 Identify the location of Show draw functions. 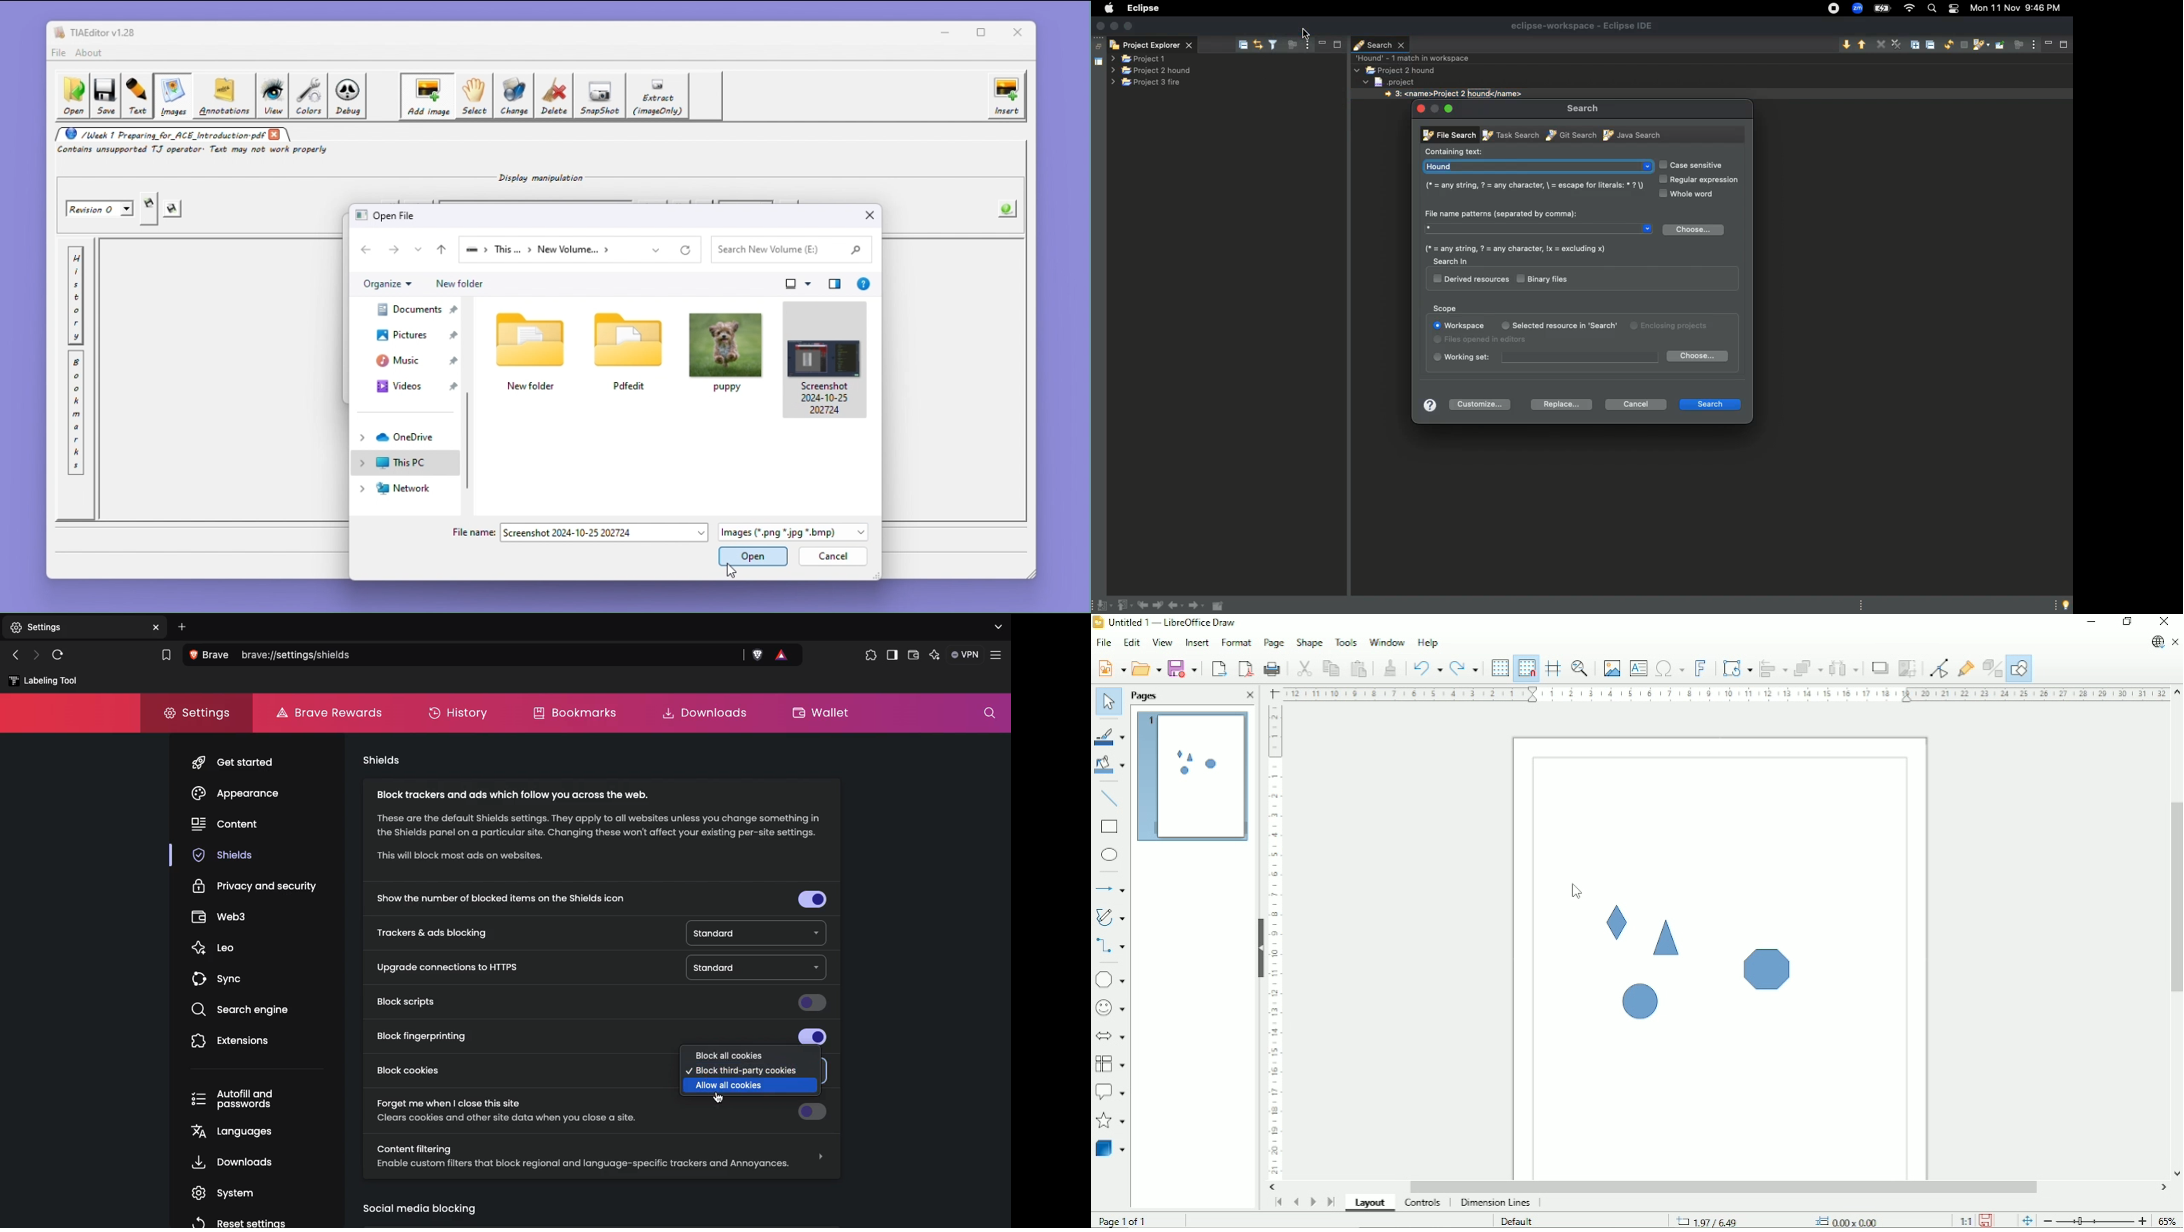
(2020, 667).